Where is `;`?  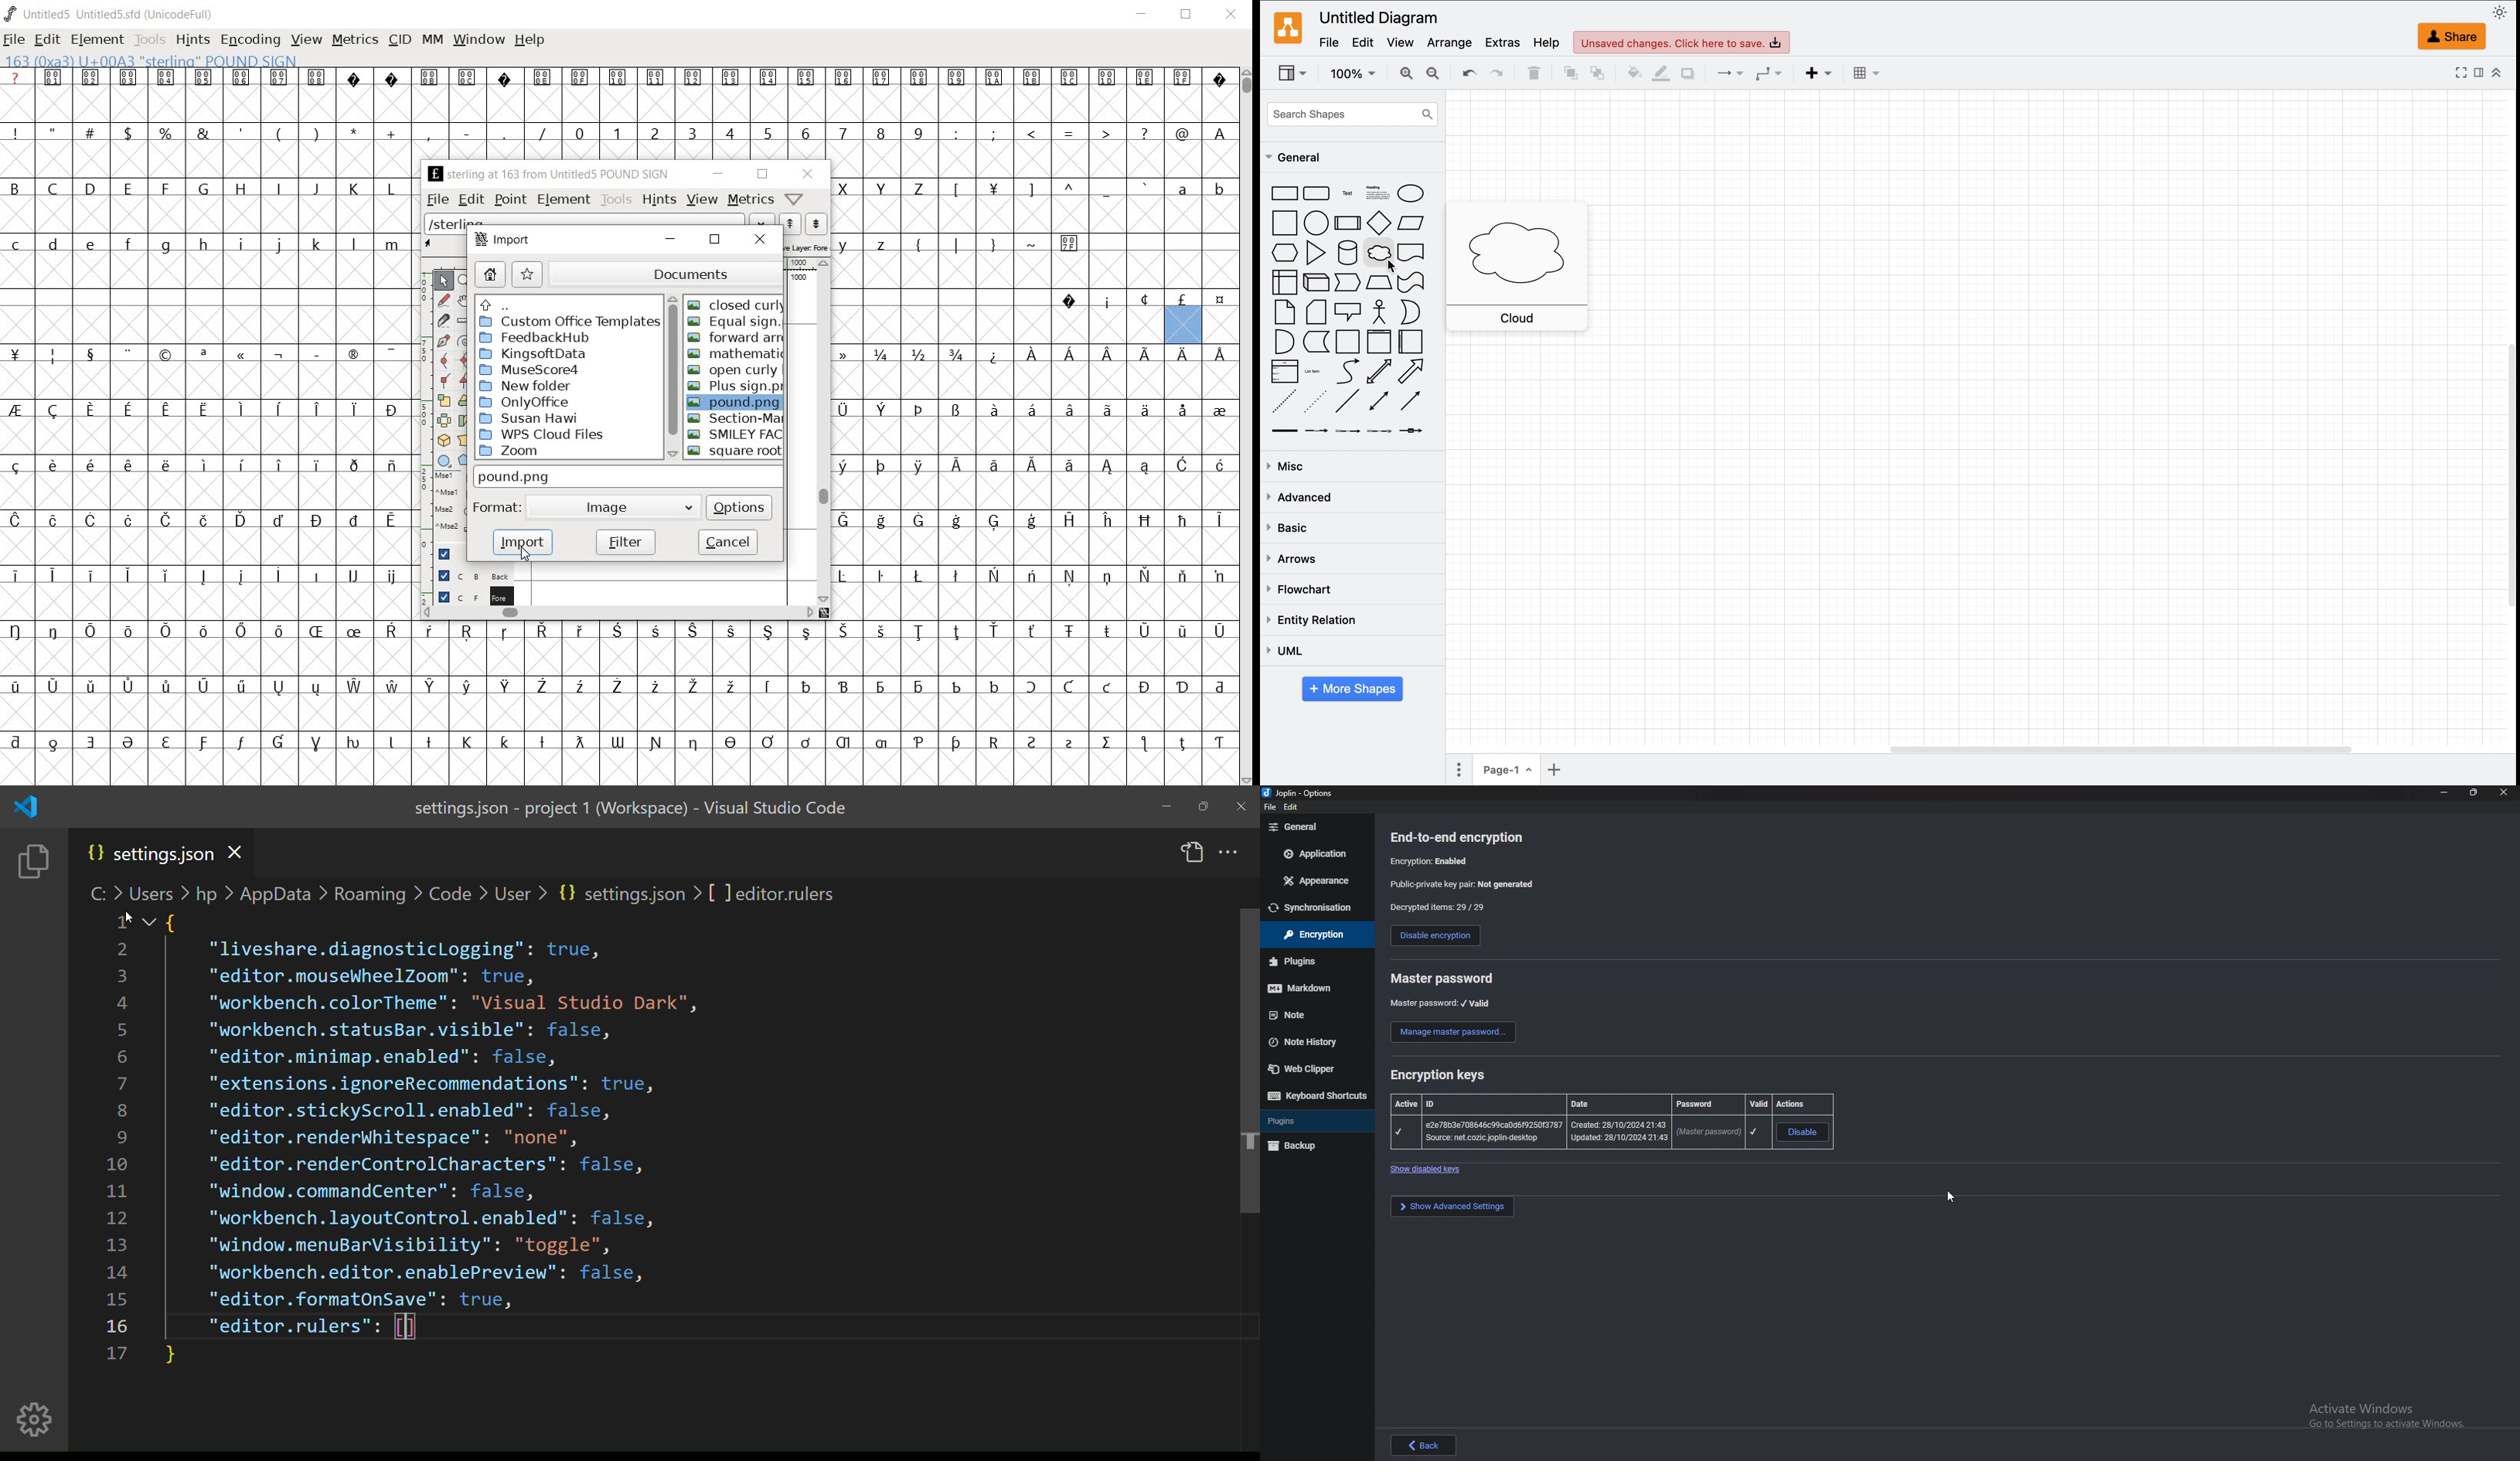
; is located at coordinates (994, 134).